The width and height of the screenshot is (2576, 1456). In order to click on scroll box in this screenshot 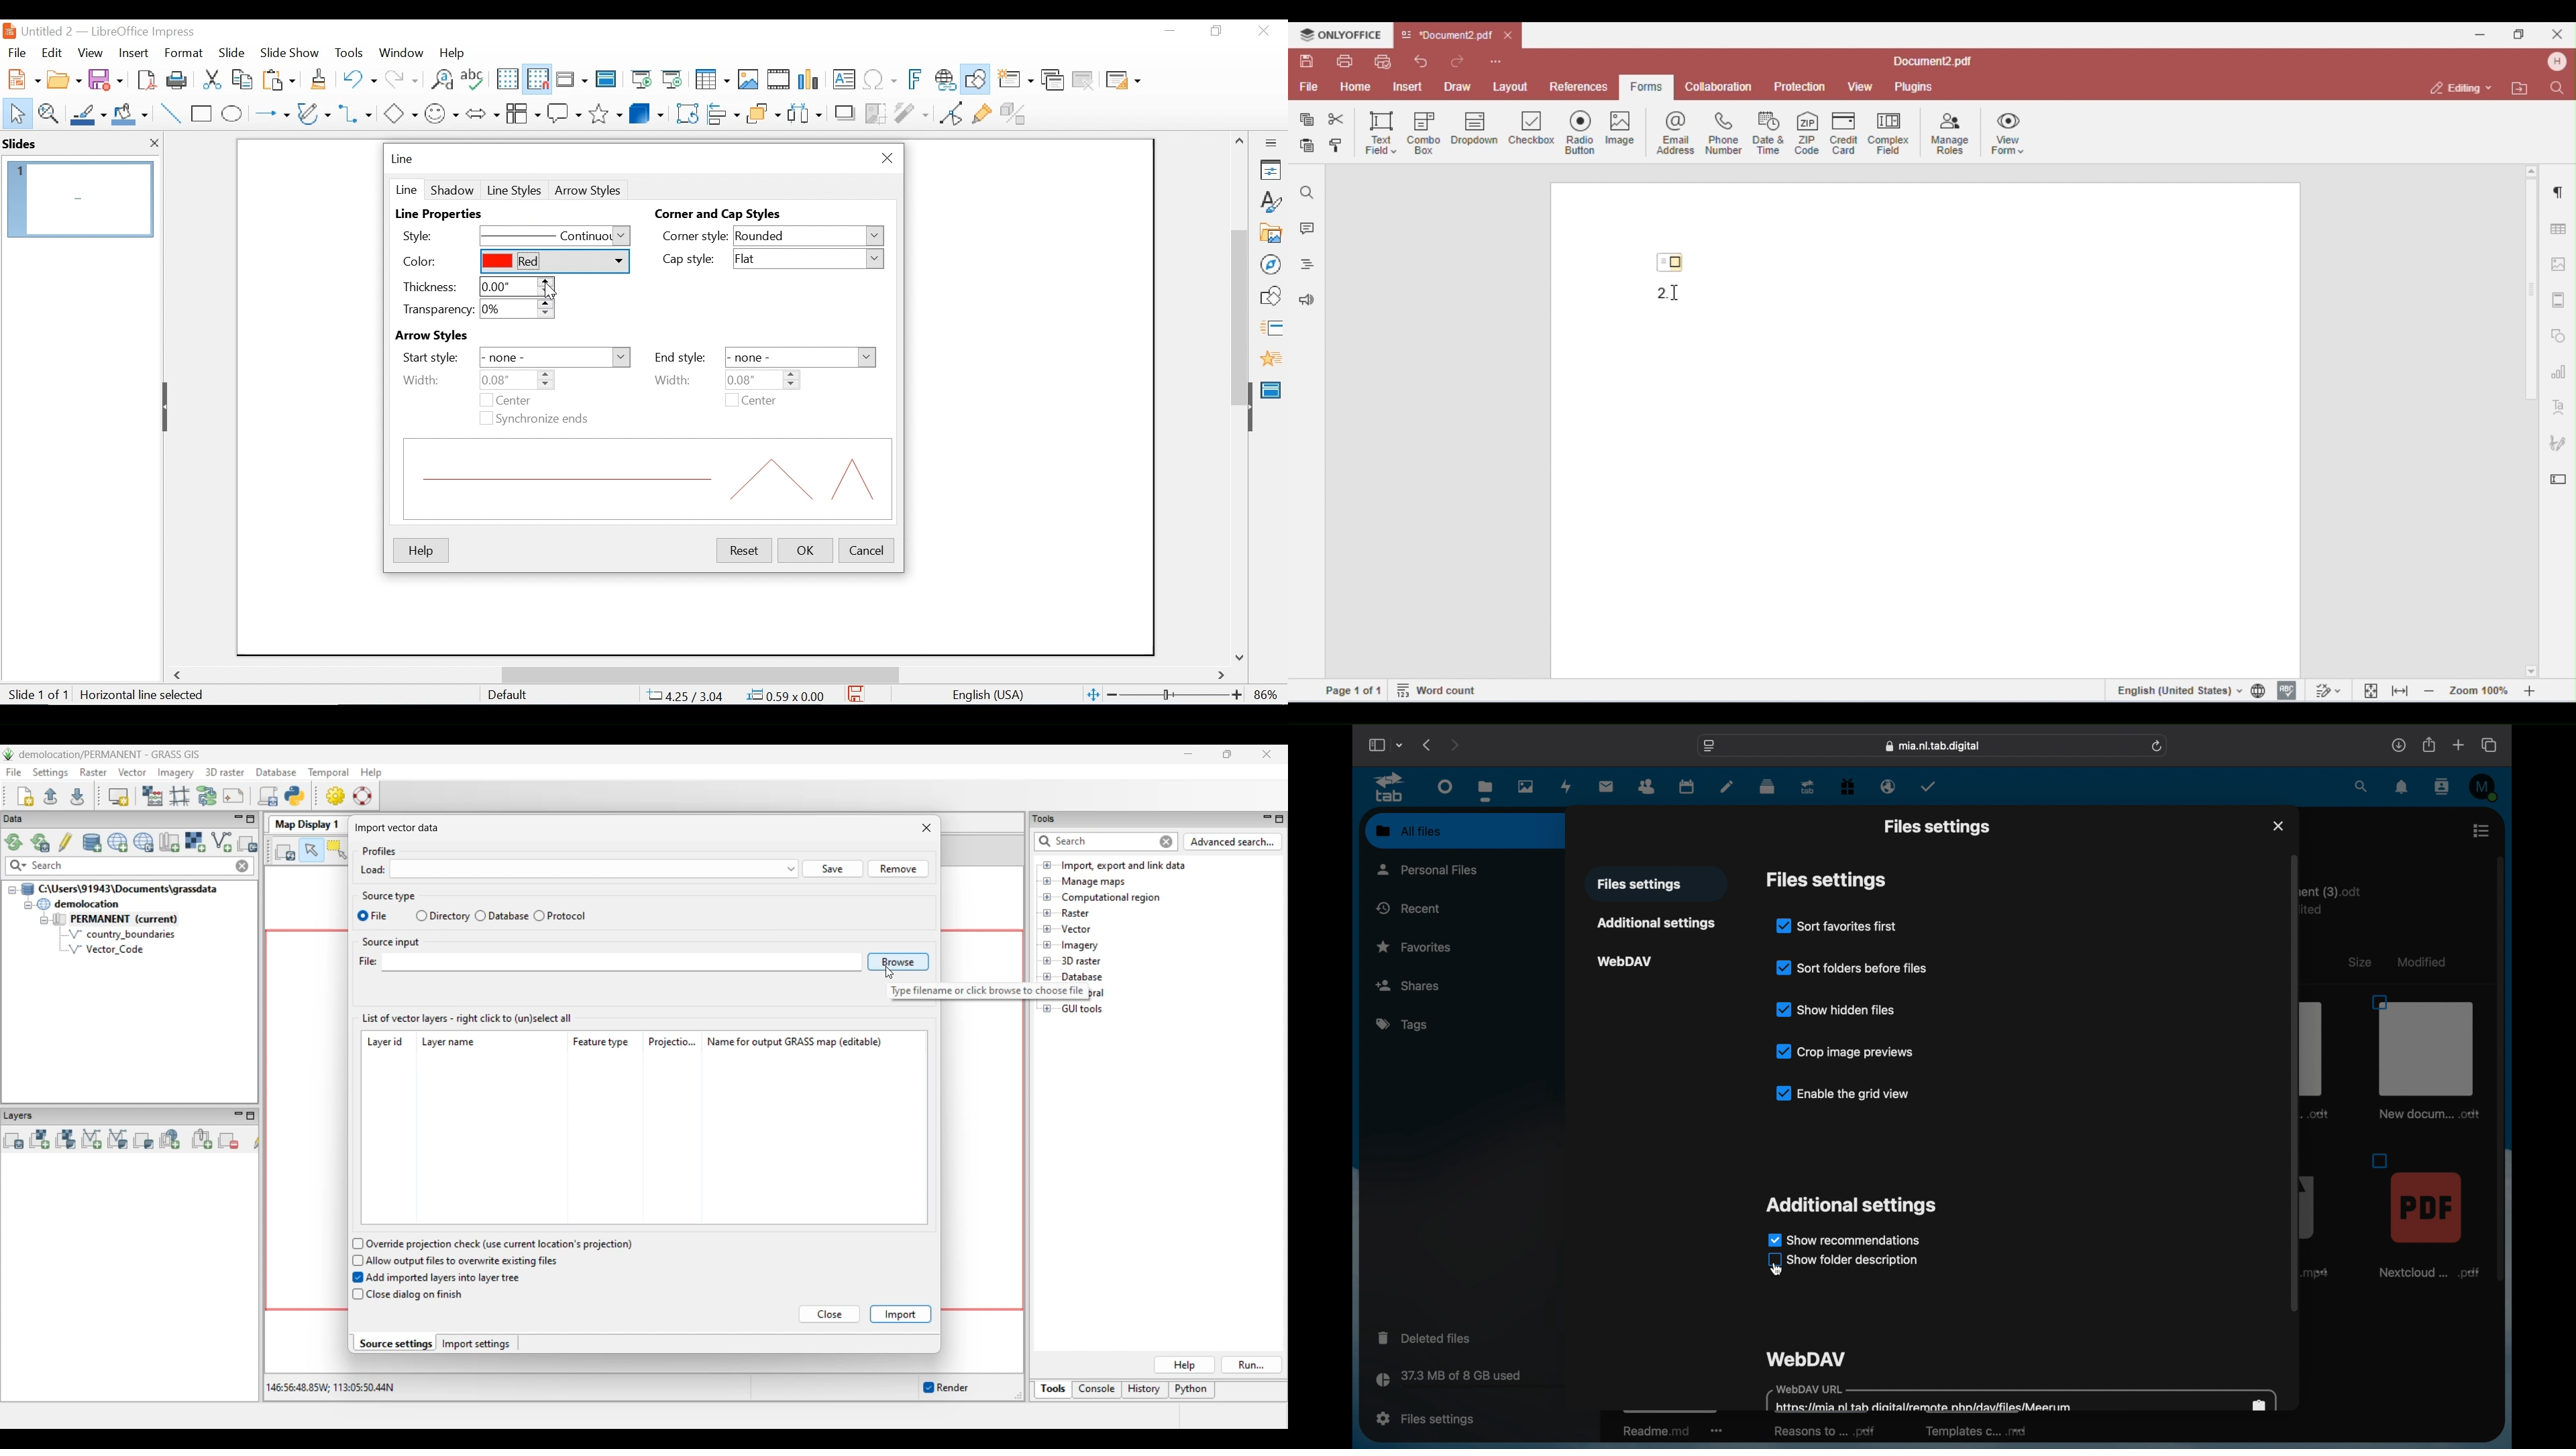, I will do `click(2294, 1082)`.